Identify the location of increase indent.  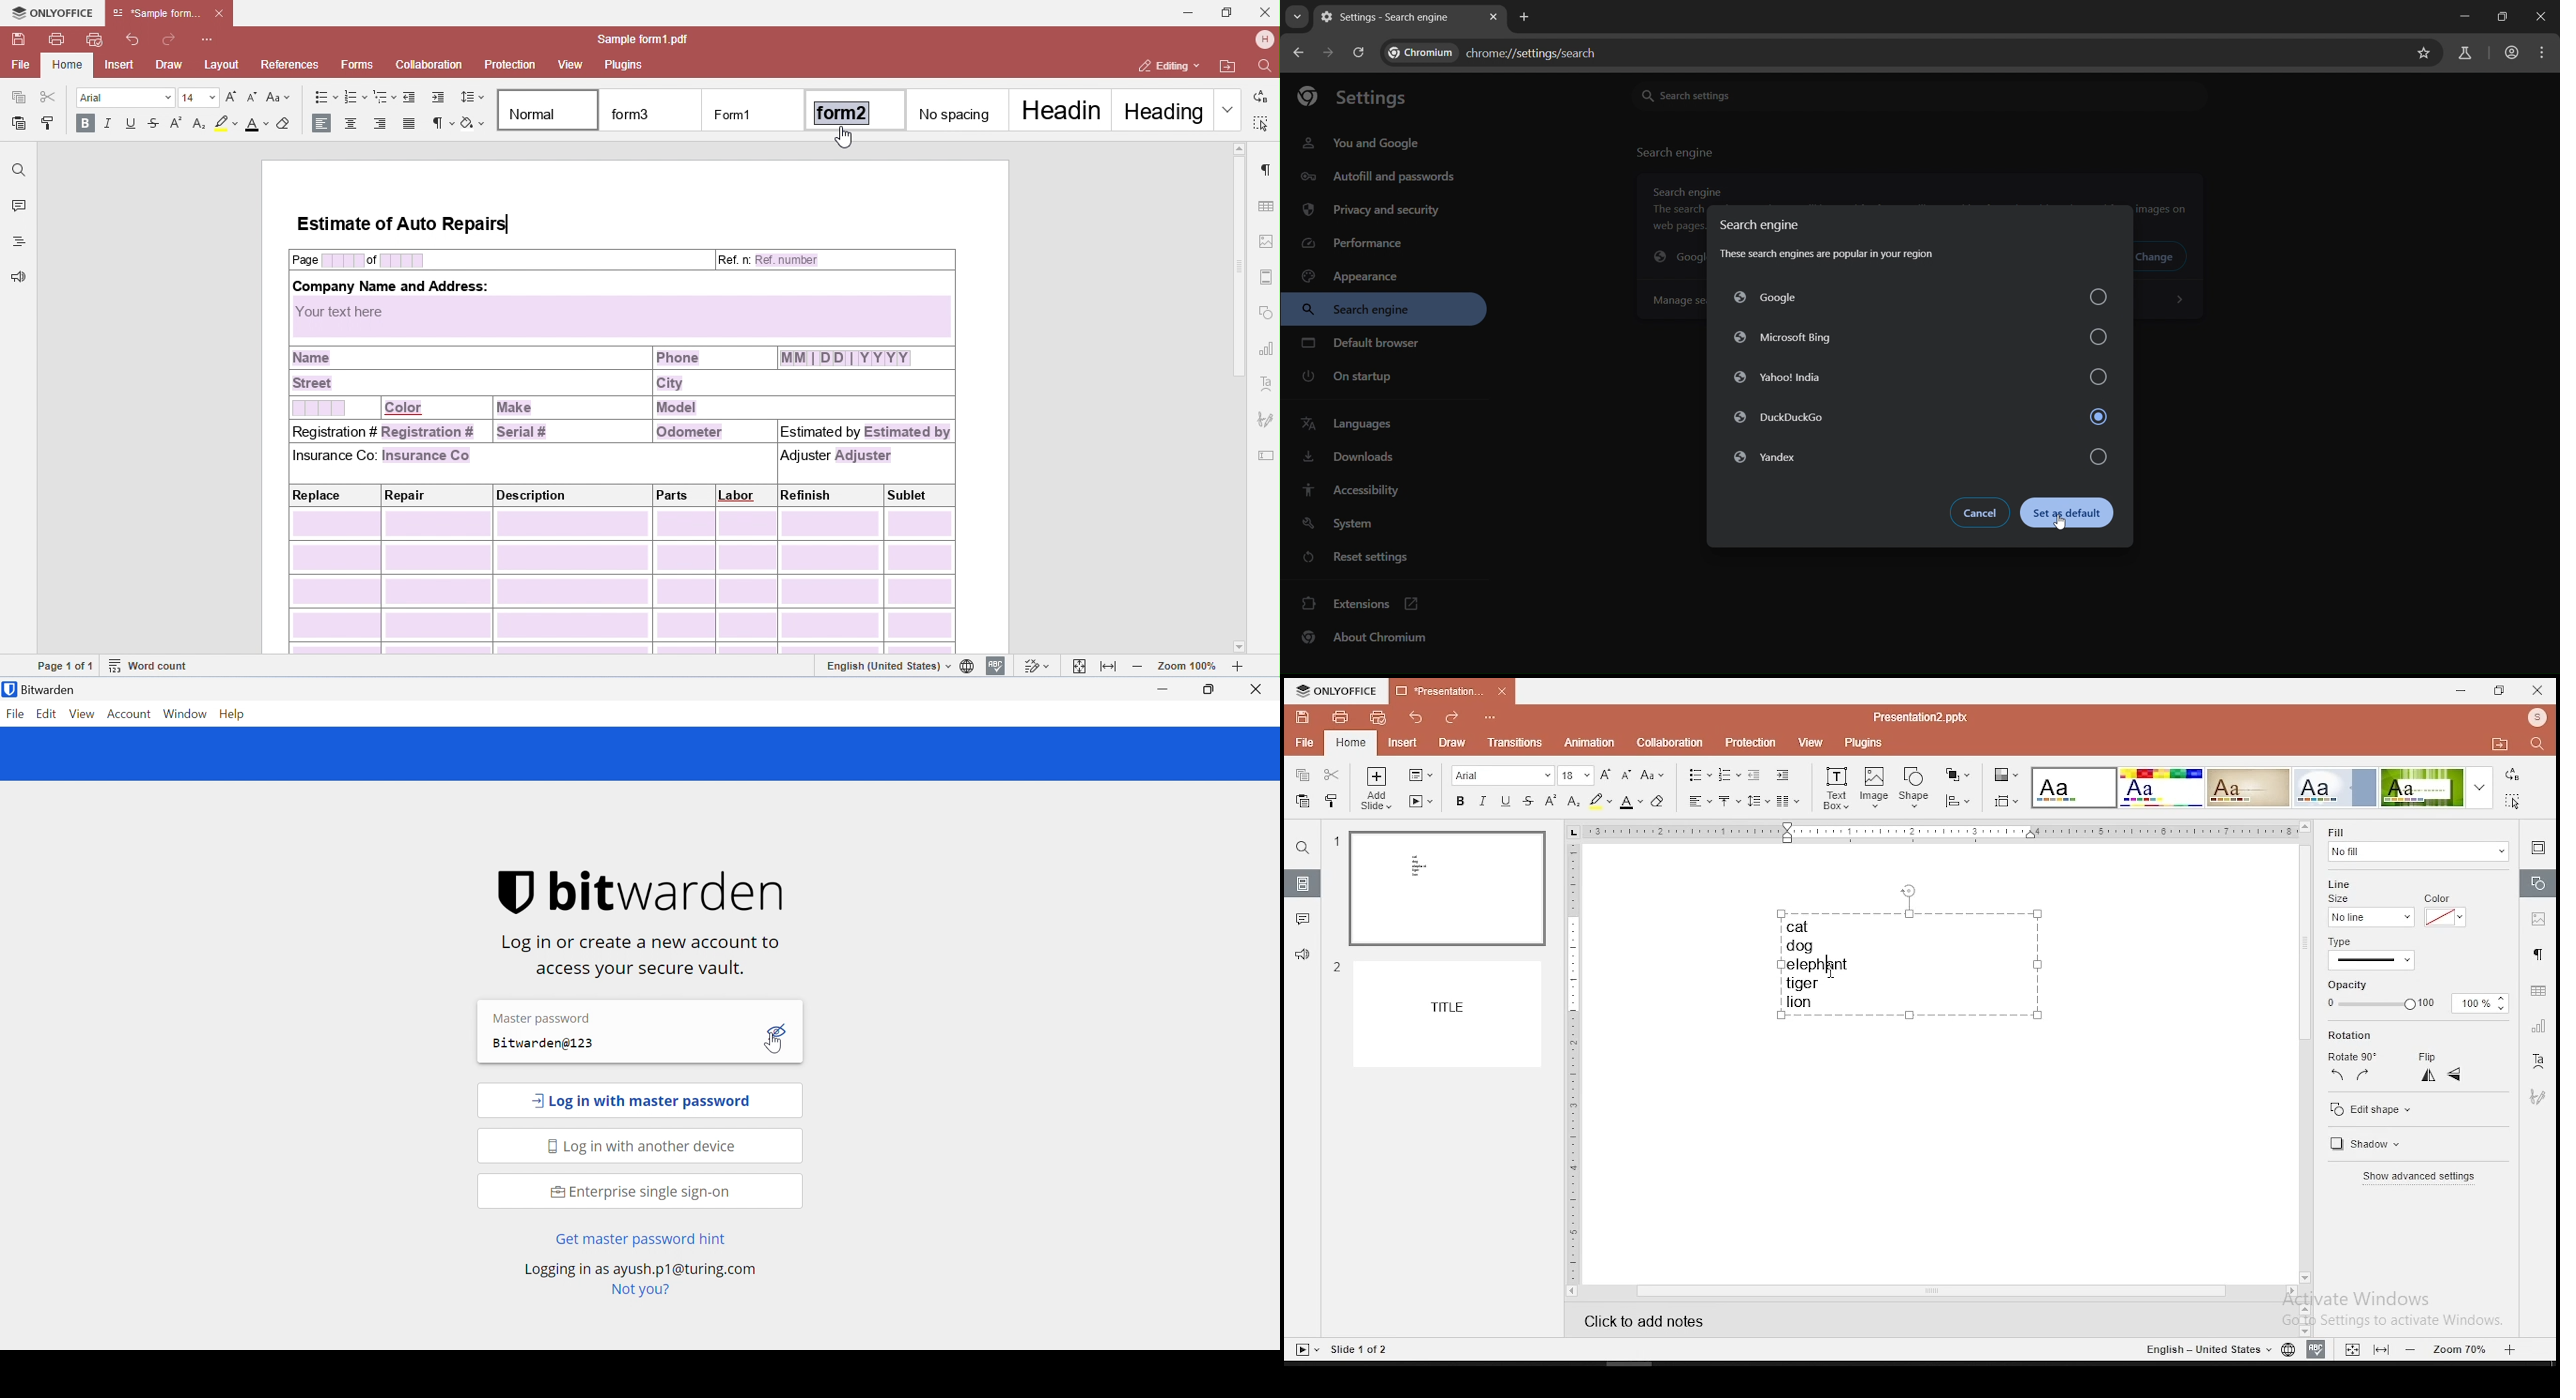
(1784, 776).